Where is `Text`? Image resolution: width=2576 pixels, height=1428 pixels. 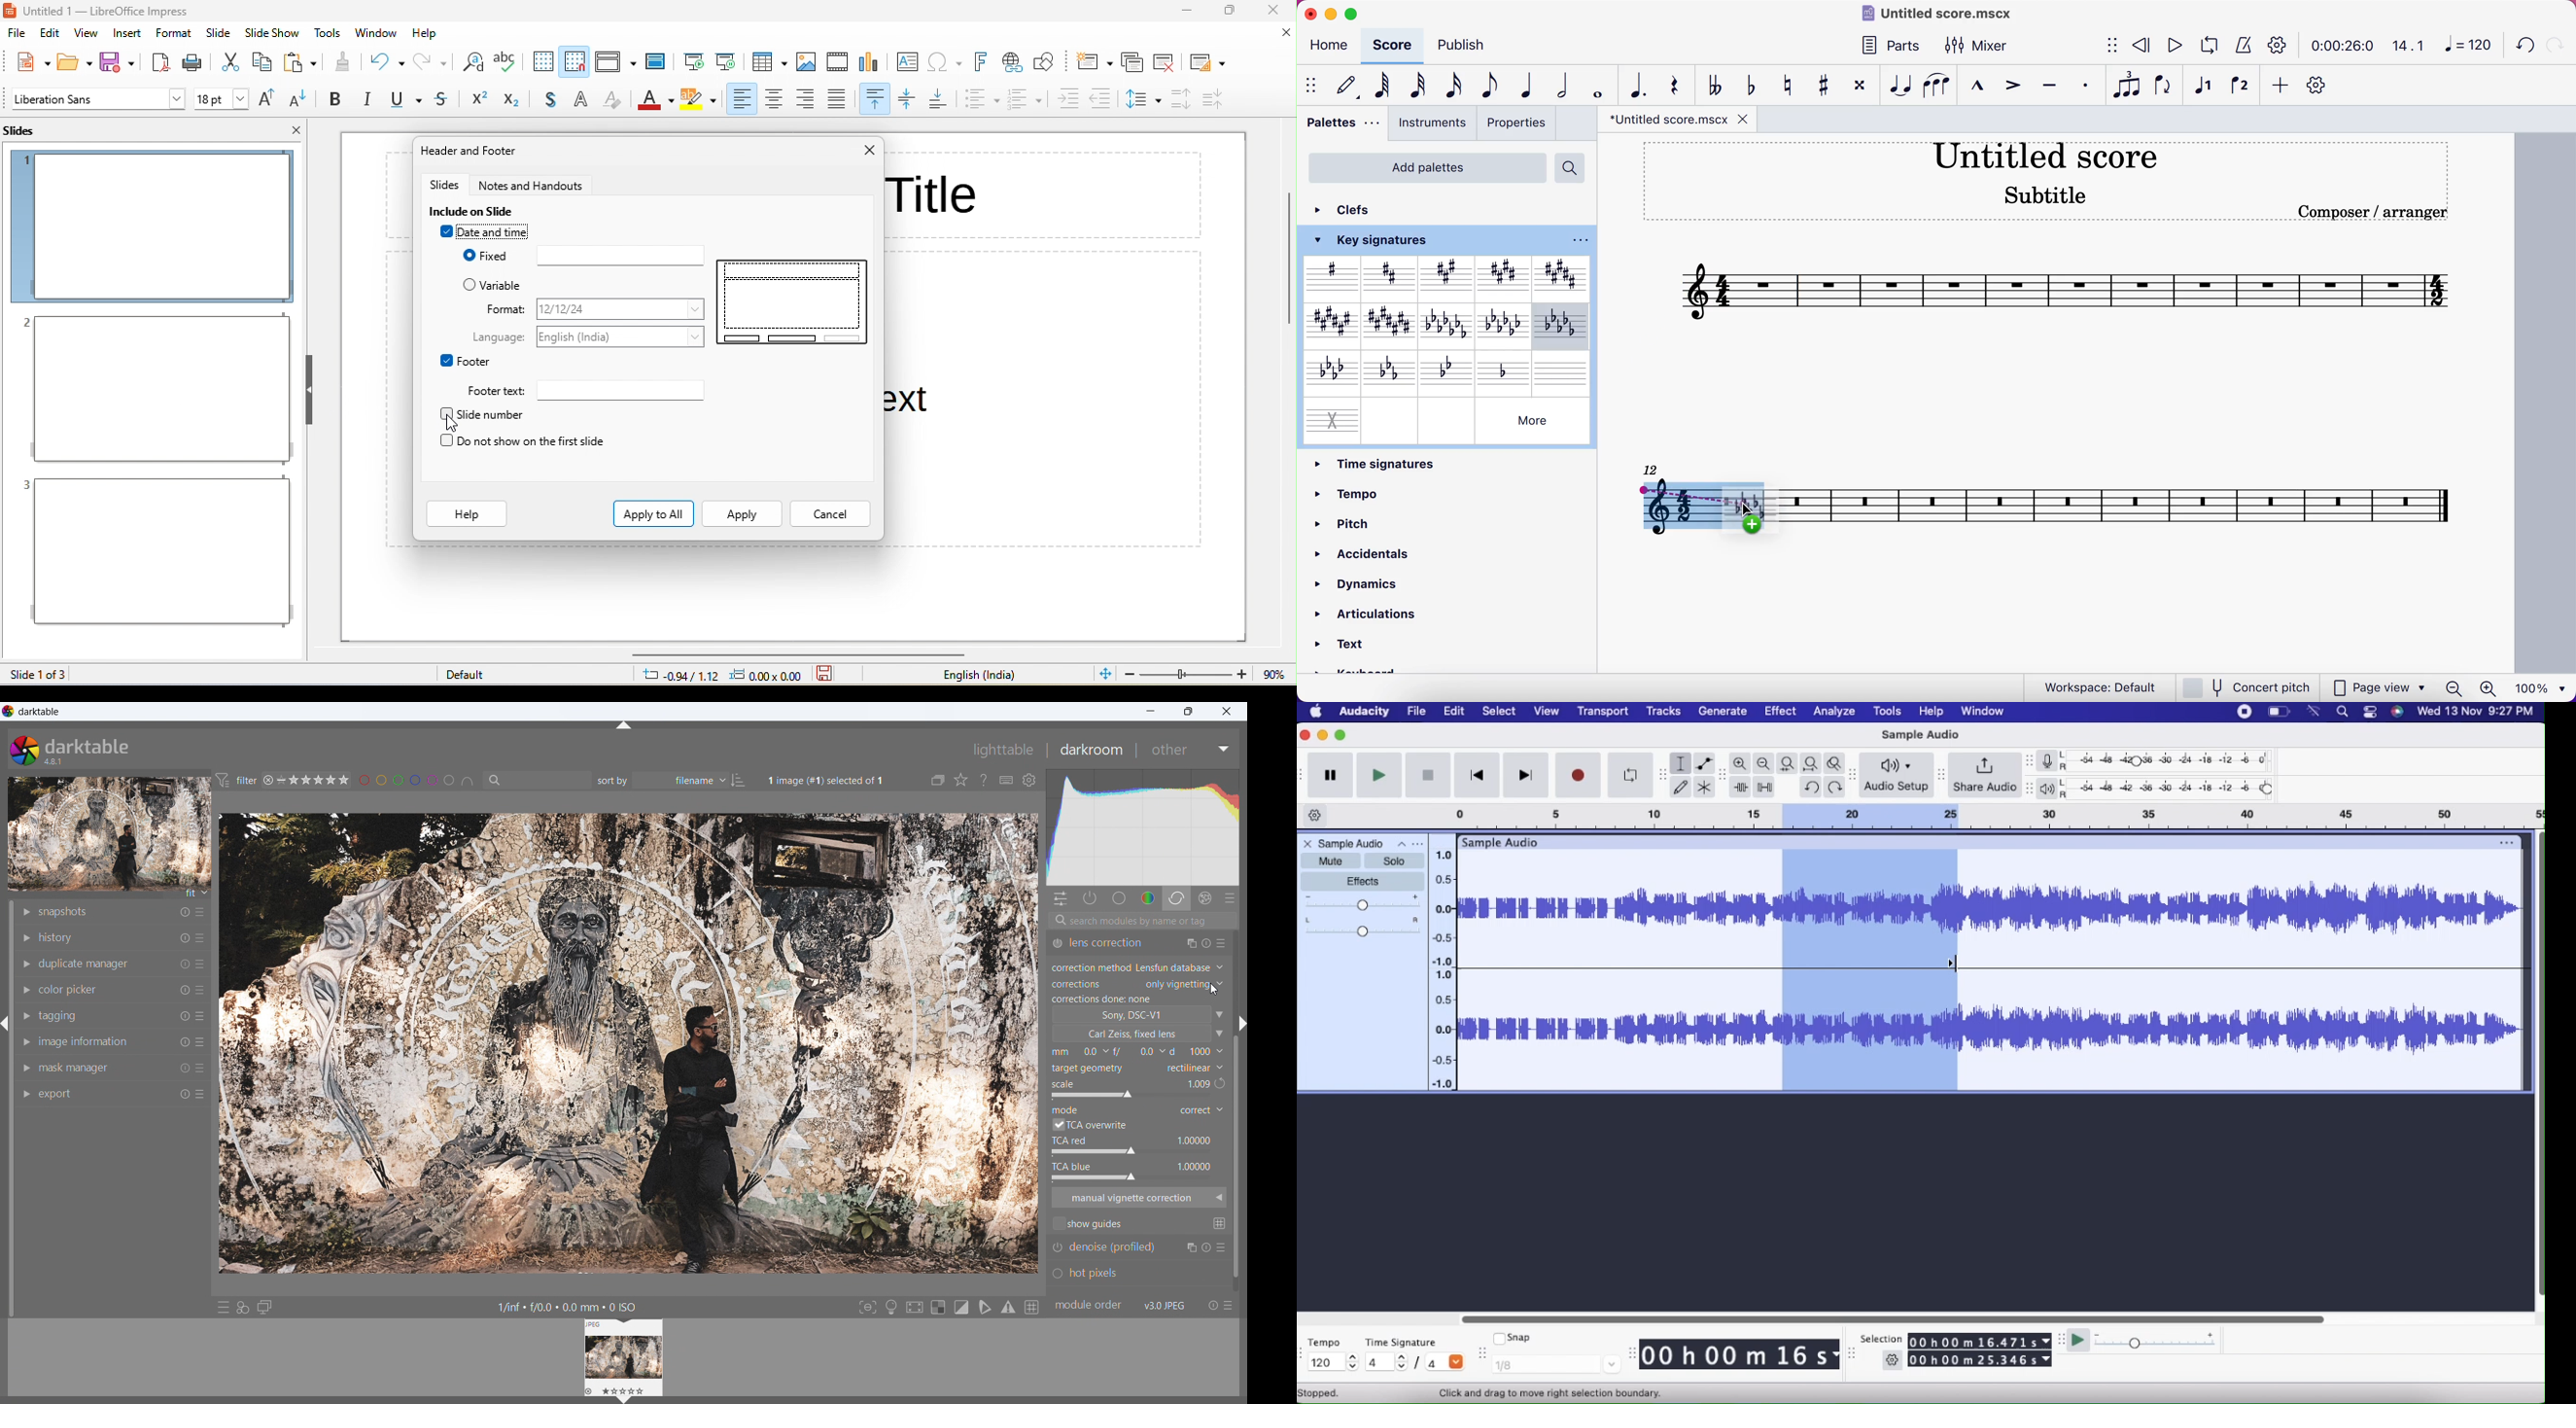
Text is located at coordinates (908, 403).